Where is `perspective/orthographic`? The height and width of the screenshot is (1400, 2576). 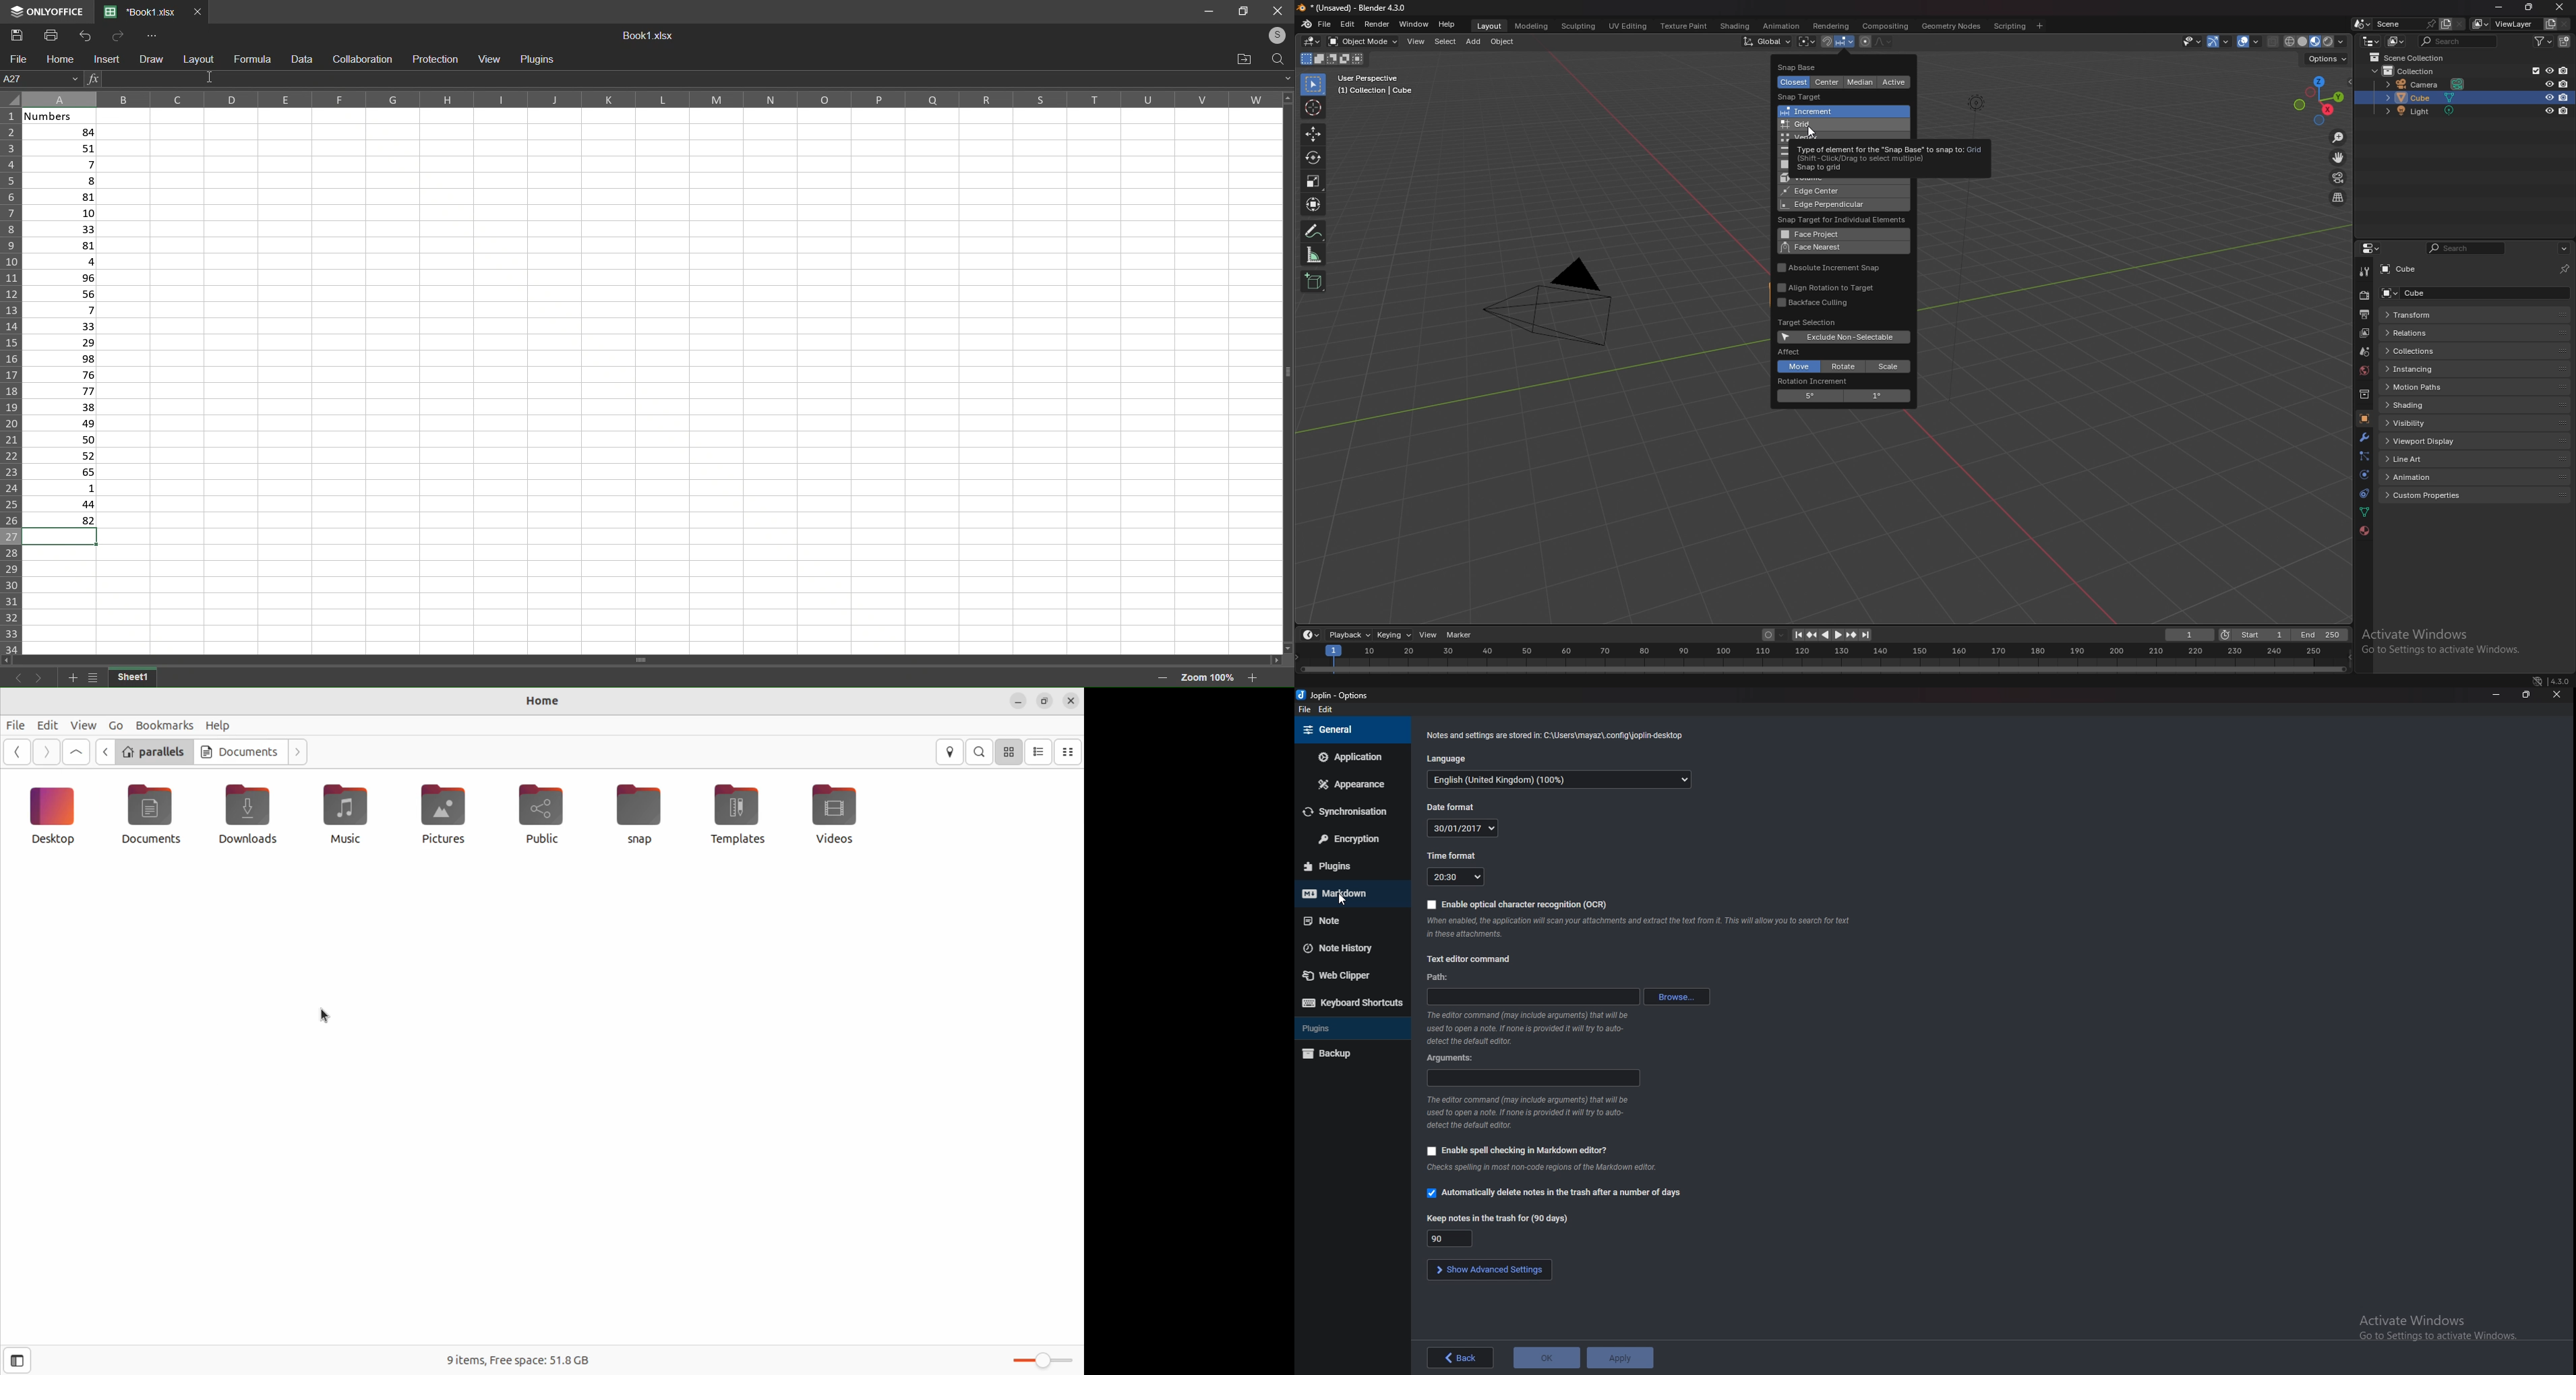
perspective/orthographic is located at coordinates (2338, 197).